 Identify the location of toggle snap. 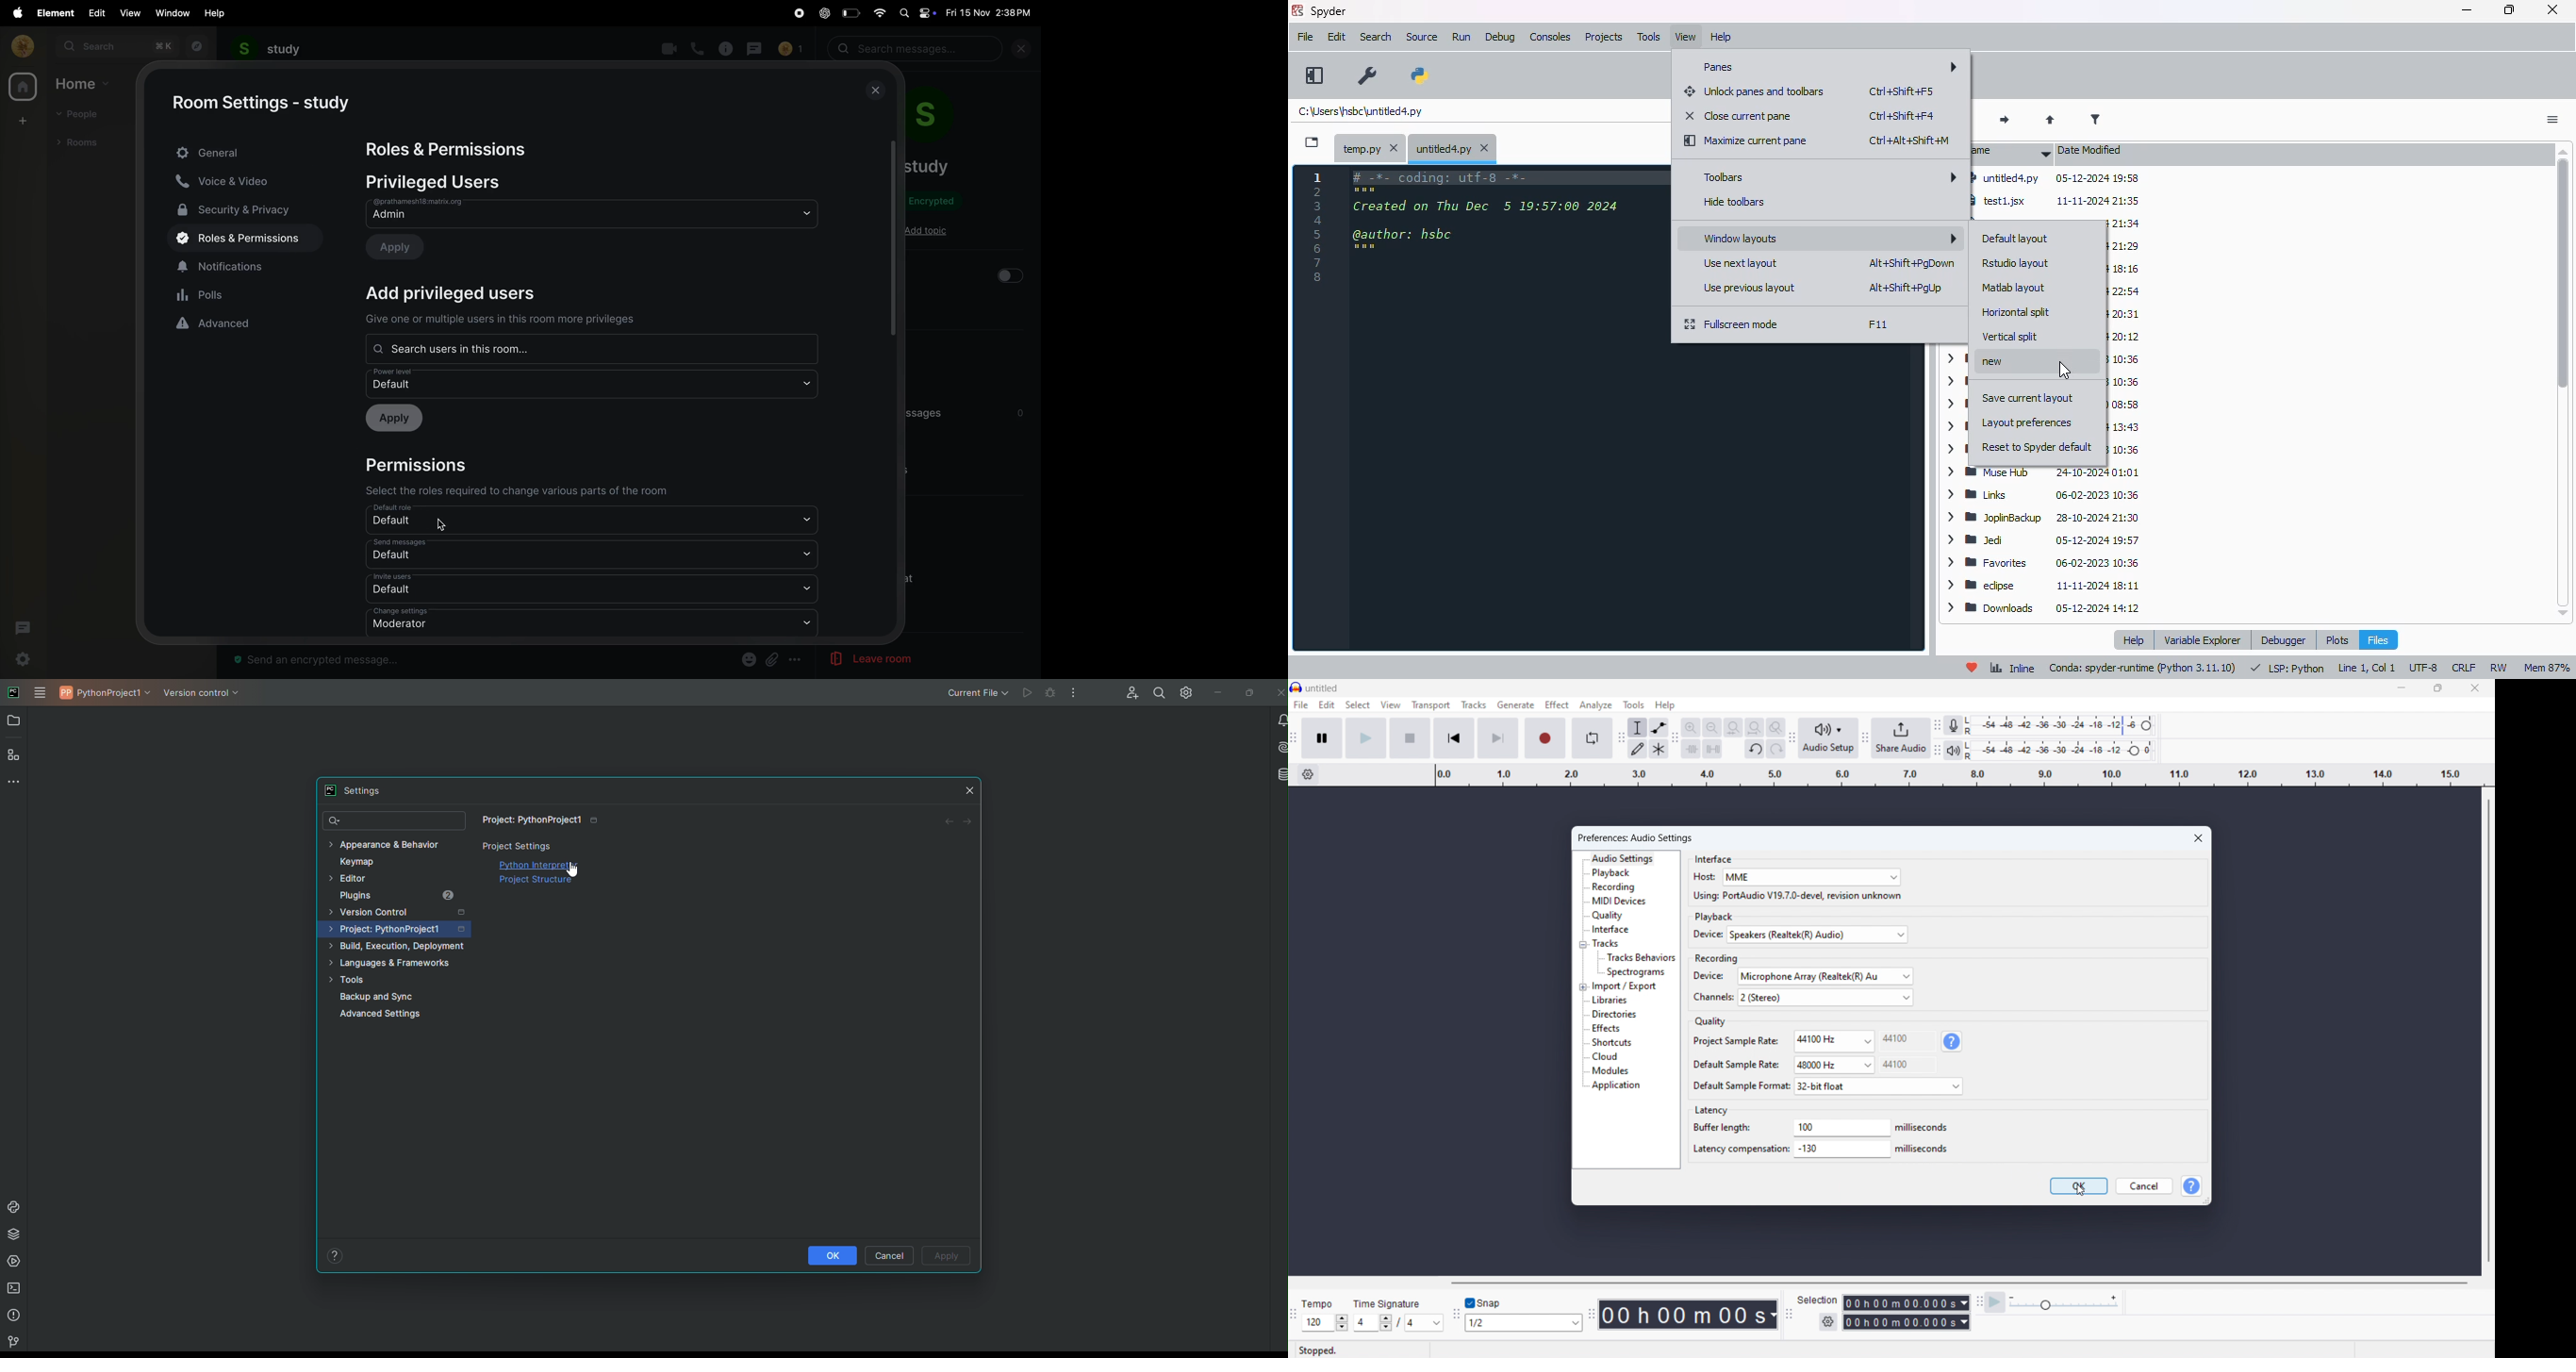
(1483, 1303).